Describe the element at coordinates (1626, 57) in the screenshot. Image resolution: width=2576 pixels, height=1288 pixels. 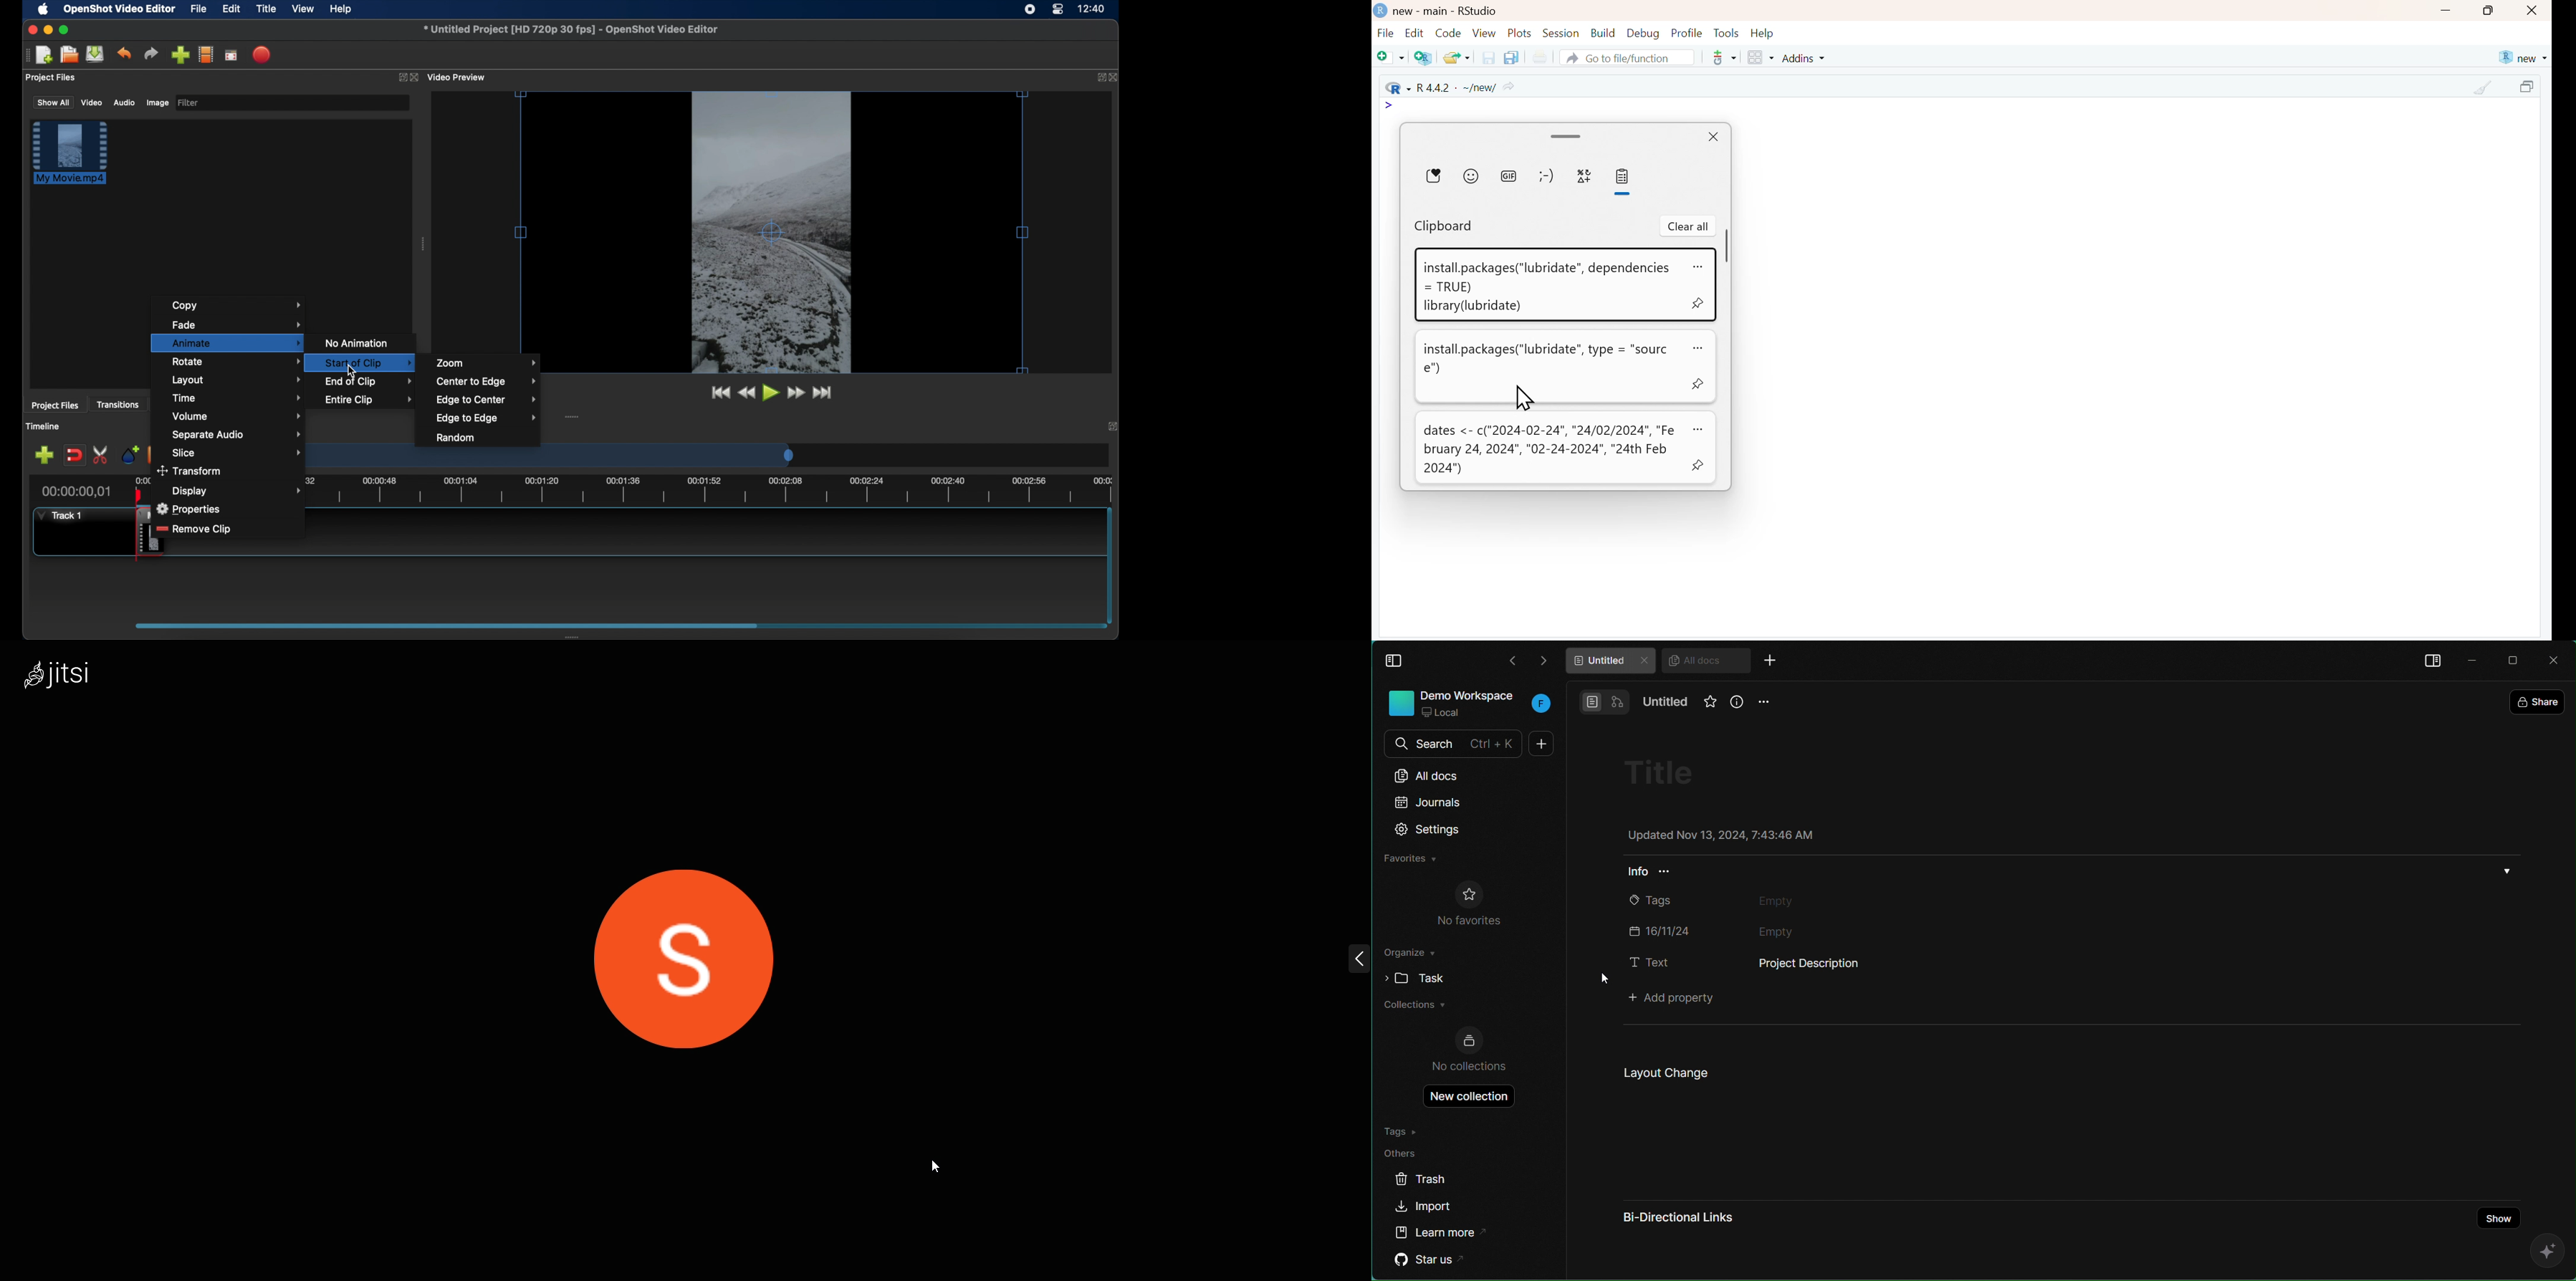
I see `Go to file/function` at that location.